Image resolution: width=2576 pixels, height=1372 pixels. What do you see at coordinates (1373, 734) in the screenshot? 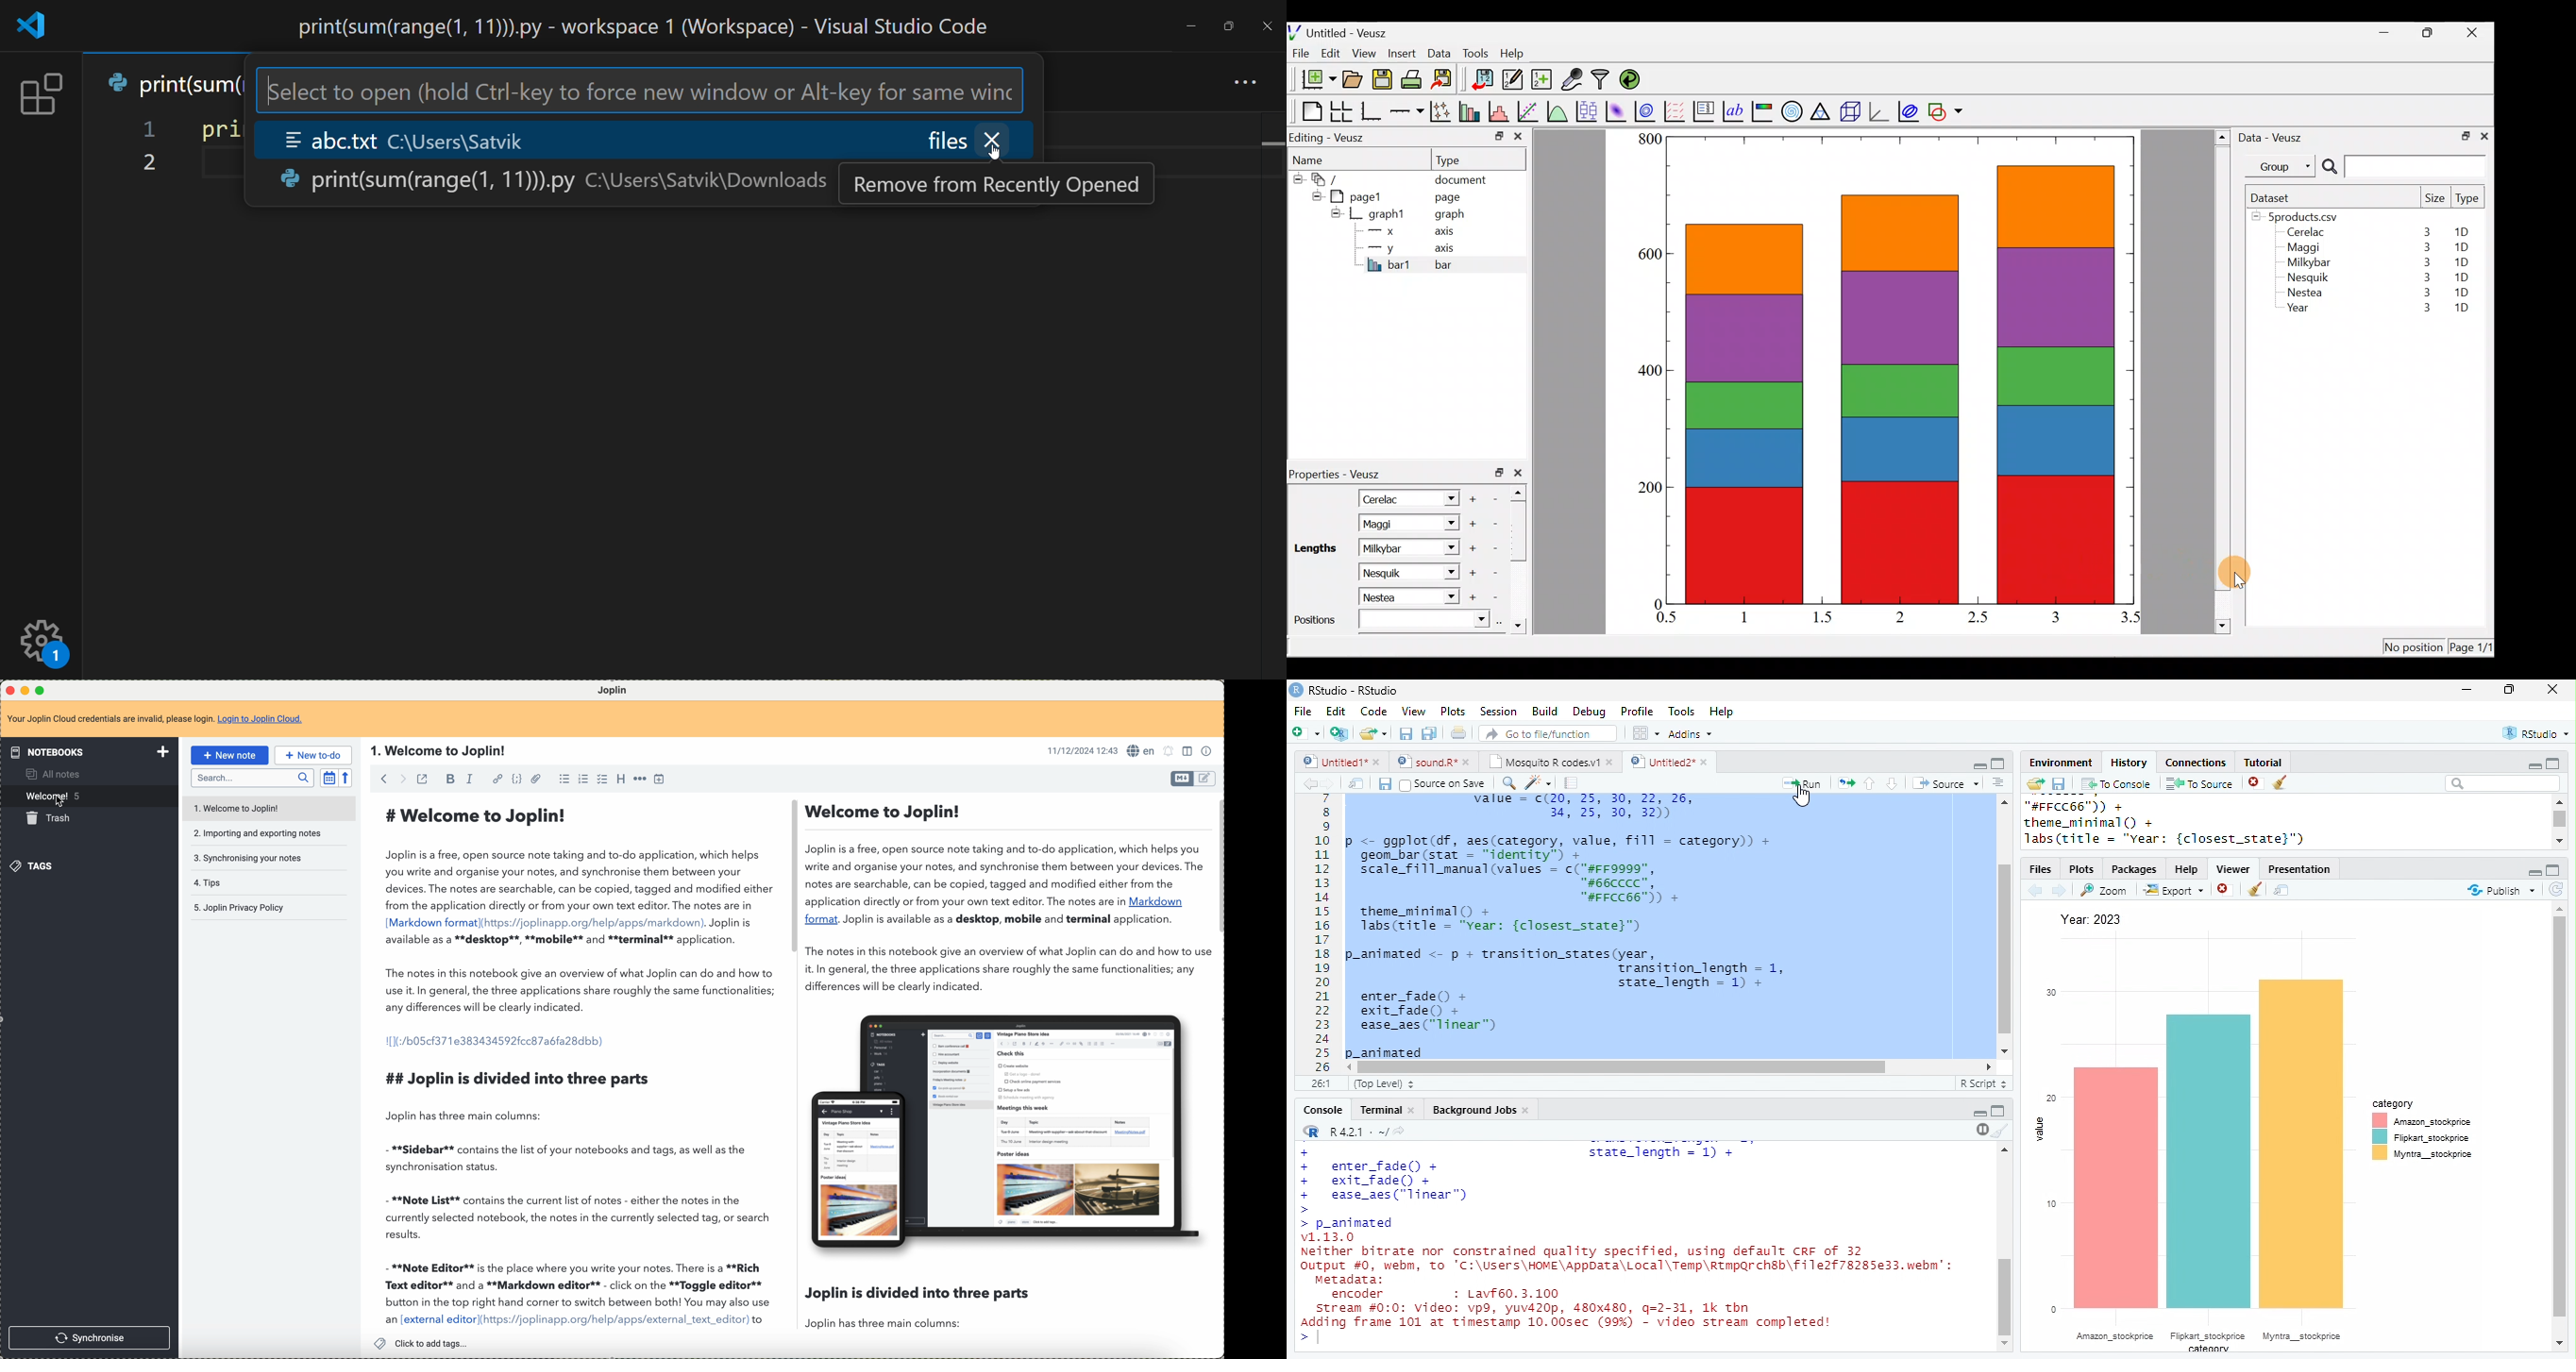
I see `open file` at bounding box center [1373, 734].